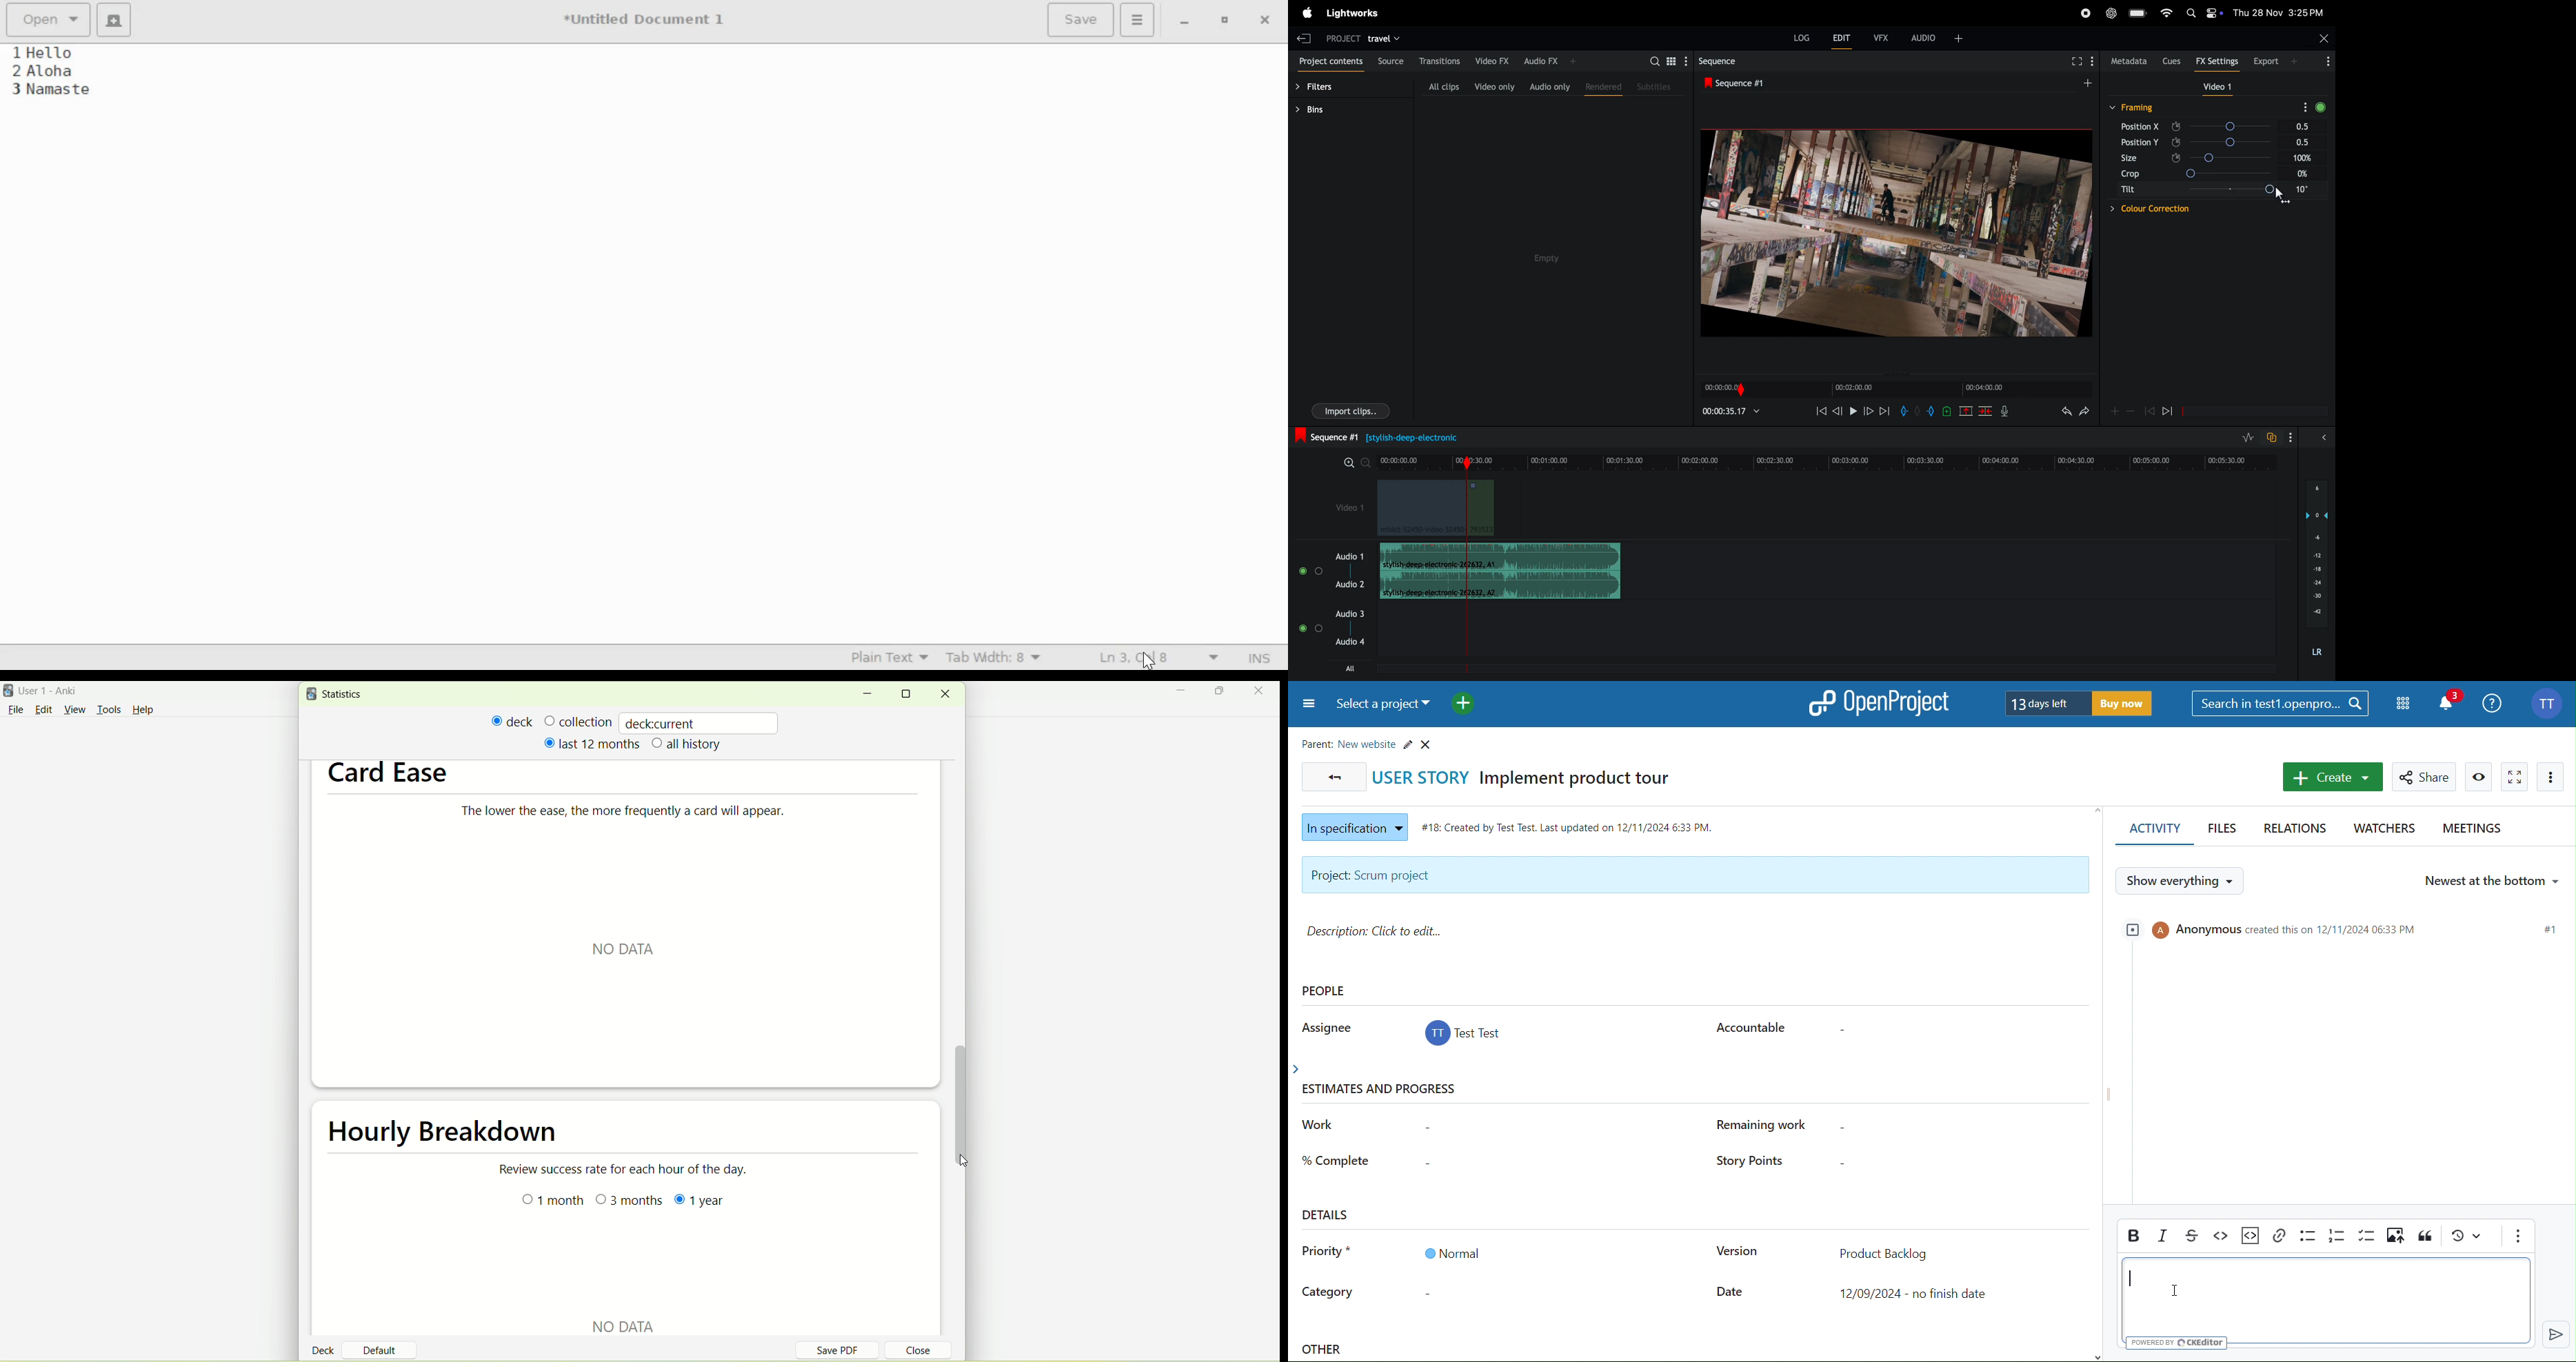  Describe the element at coordinates (2331, 777) in the screenshot. I see `Create` at that location.